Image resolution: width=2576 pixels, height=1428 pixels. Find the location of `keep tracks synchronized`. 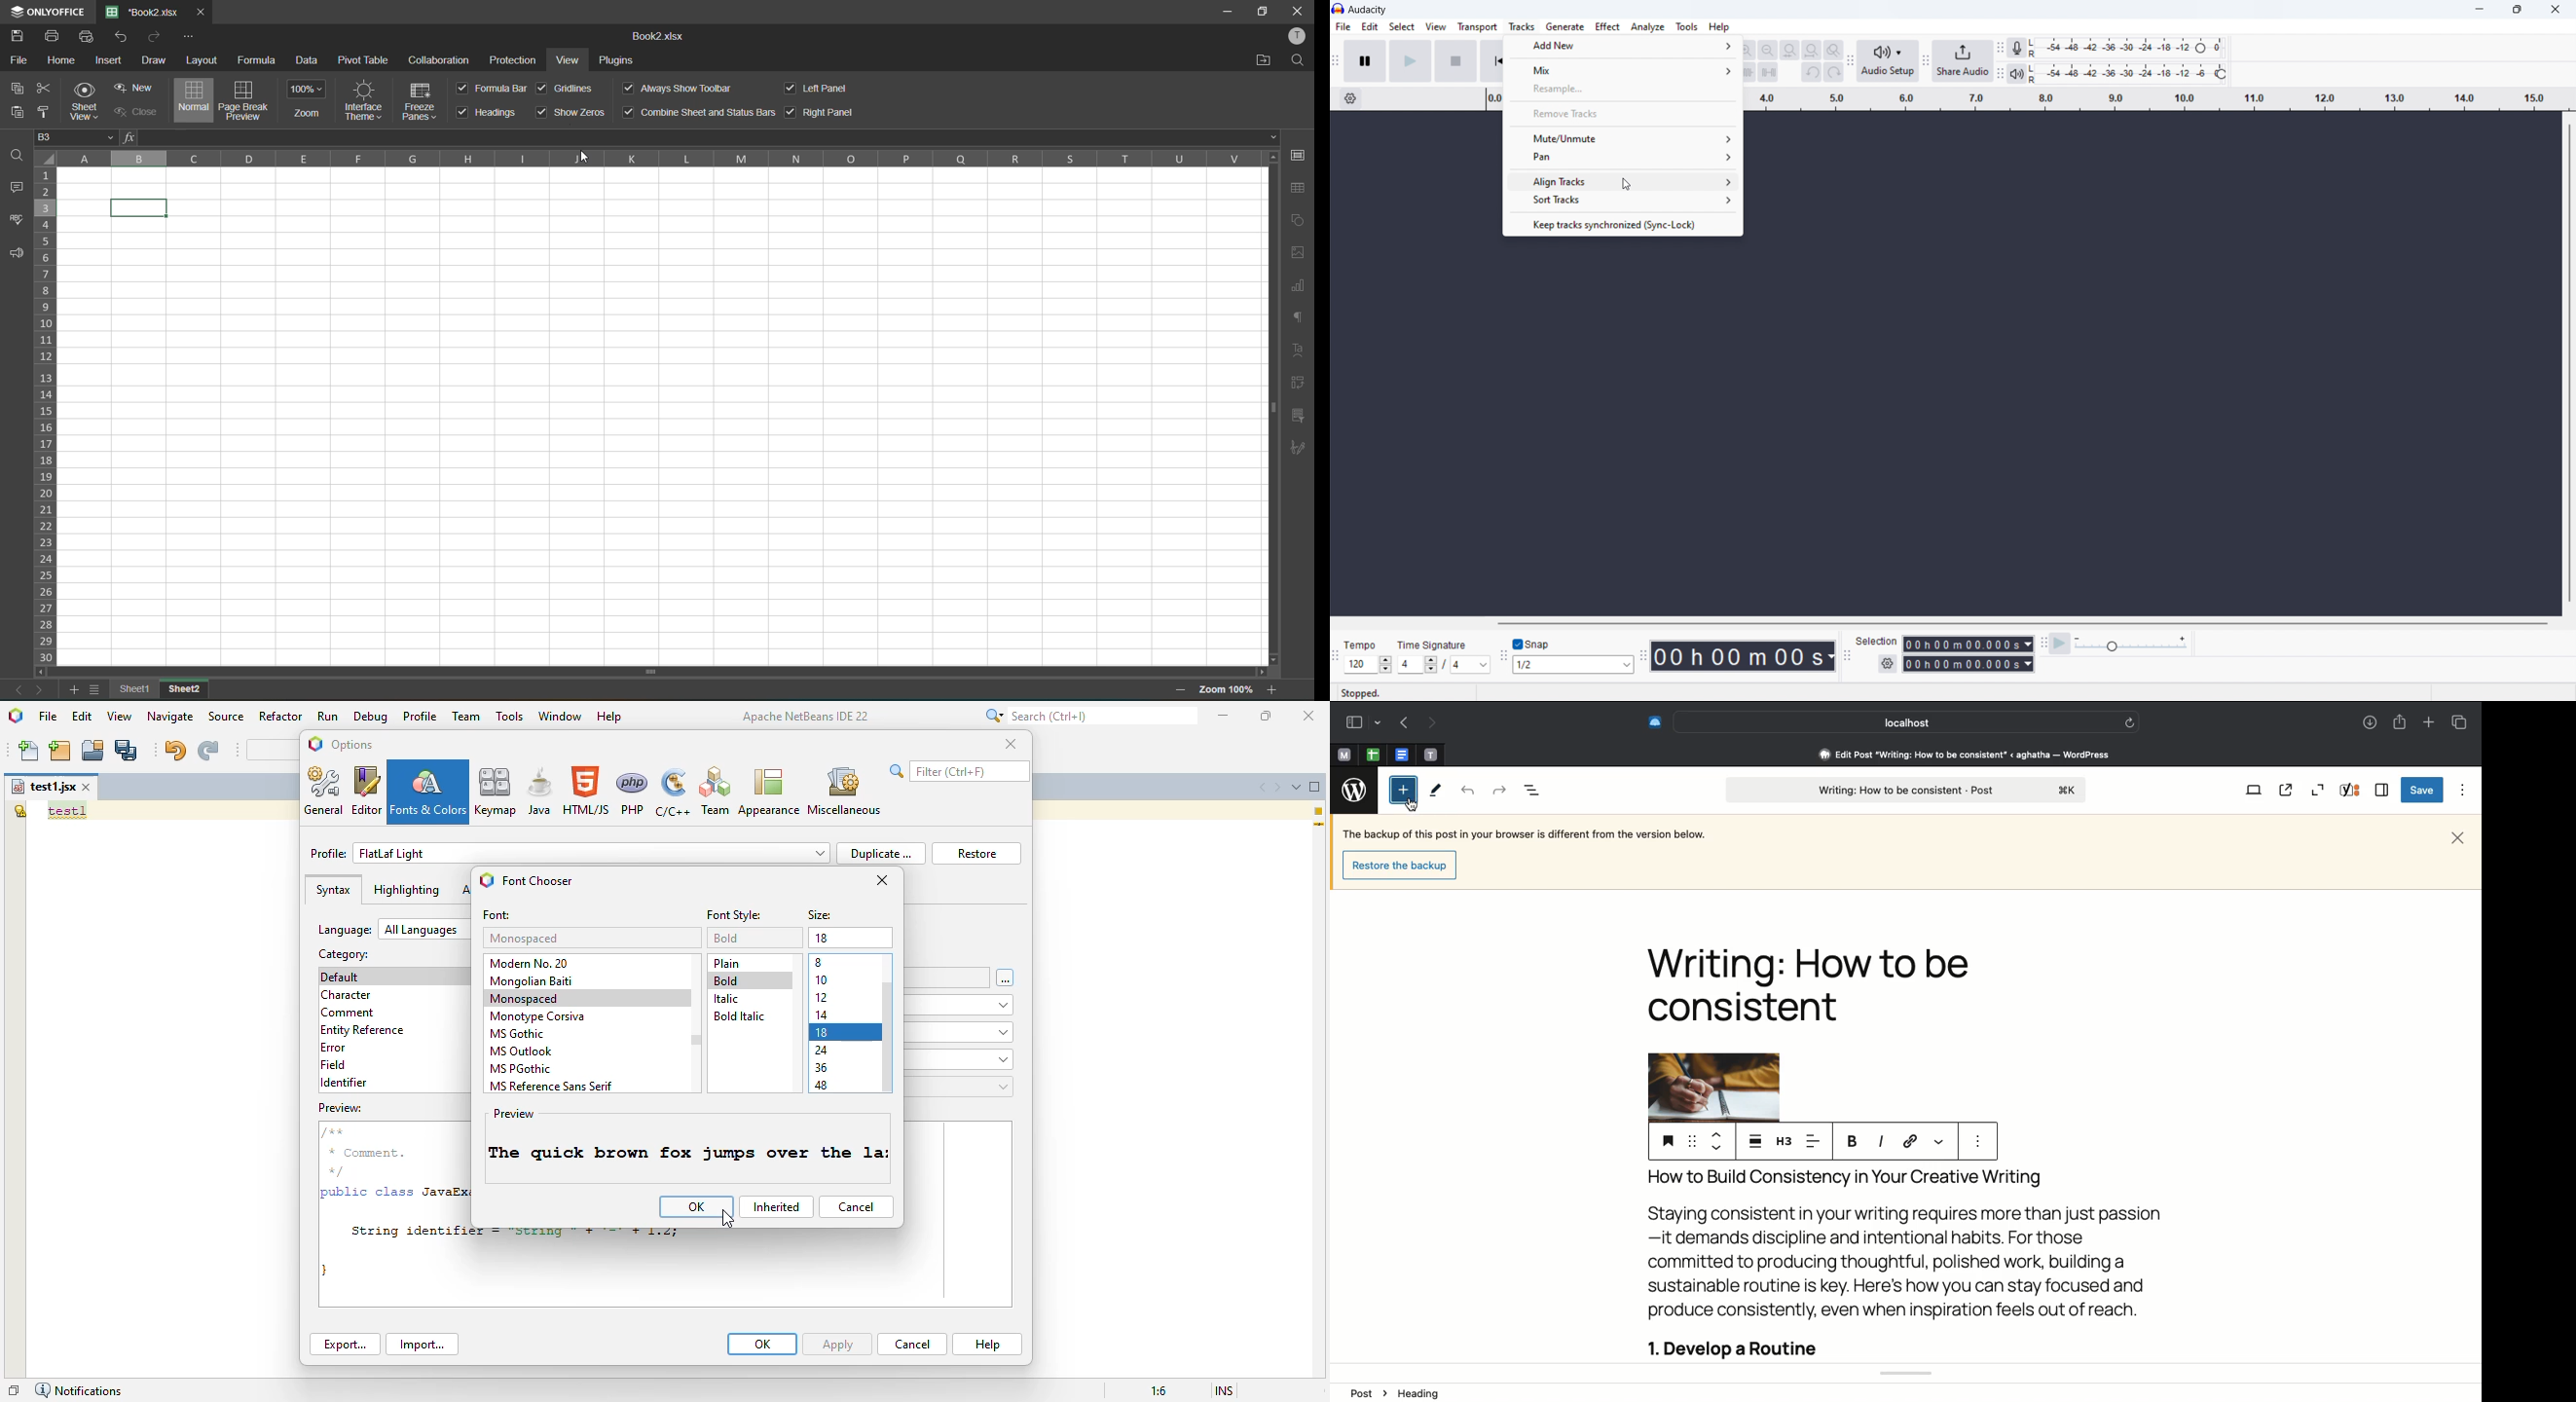

keep tracks synchronized is located at coordinates (1622, 223).